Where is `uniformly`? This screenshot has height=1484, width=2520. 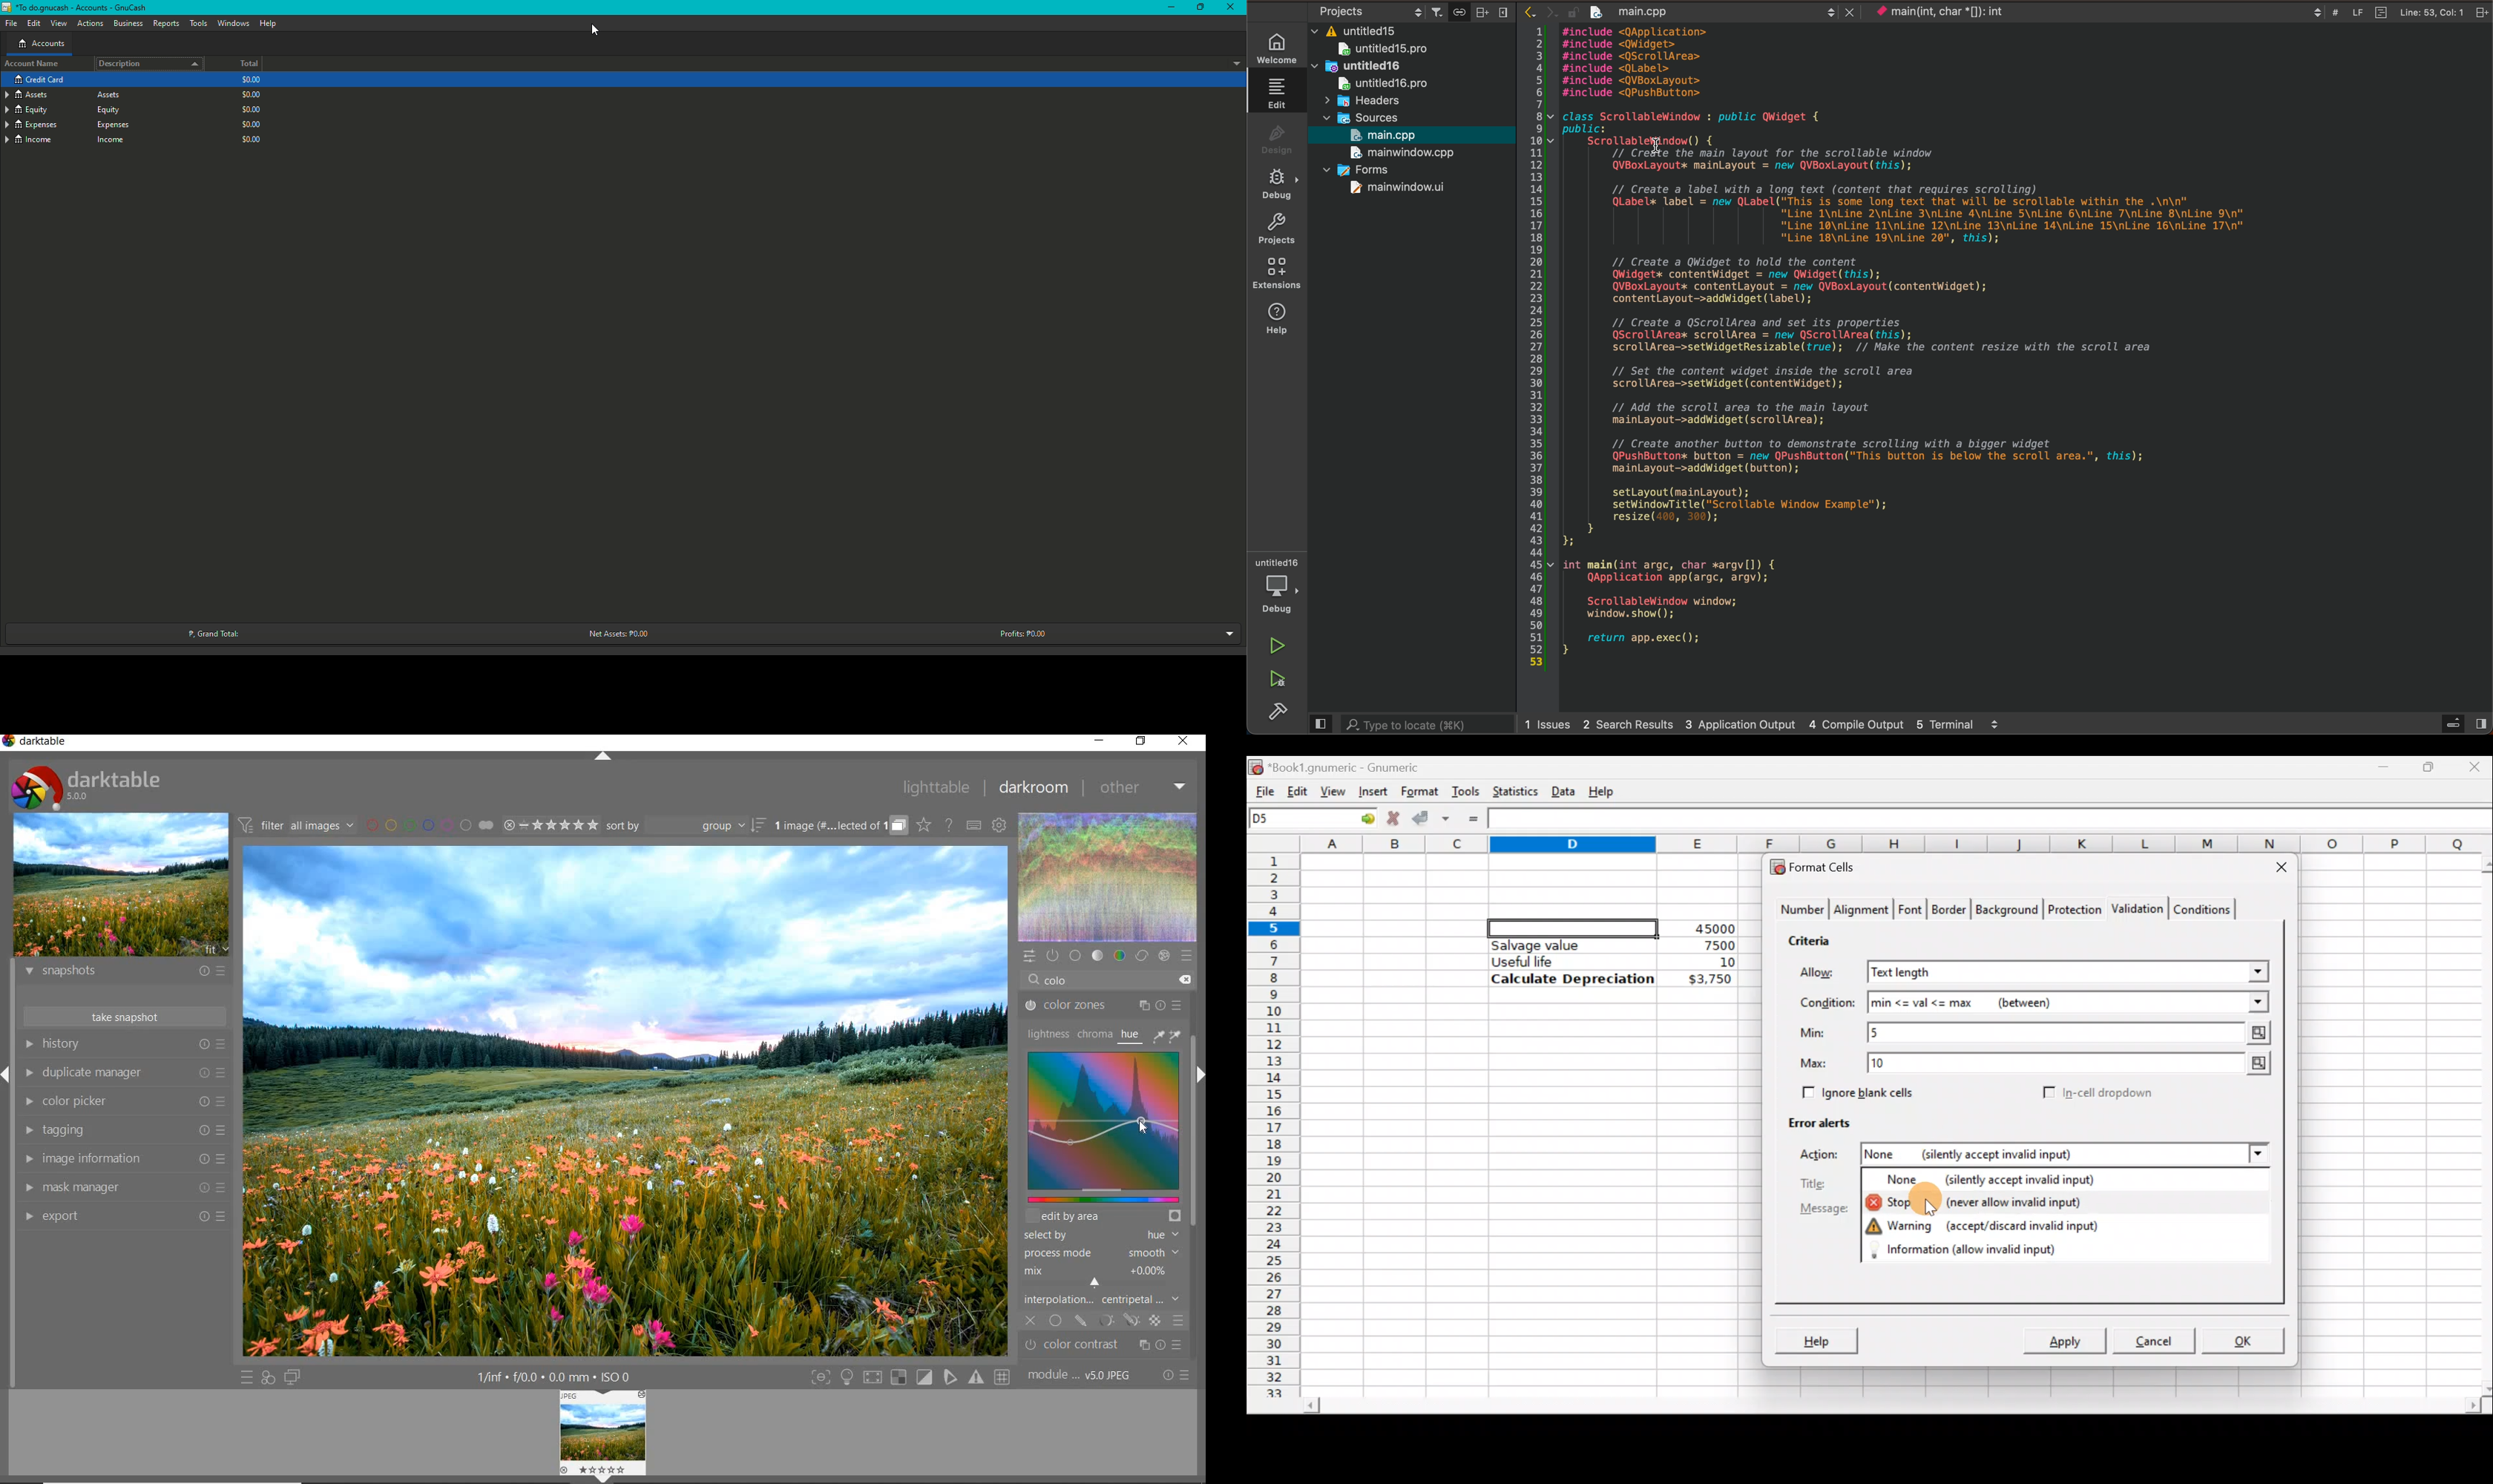
uniformly is located at coordinates (1057, 1321).